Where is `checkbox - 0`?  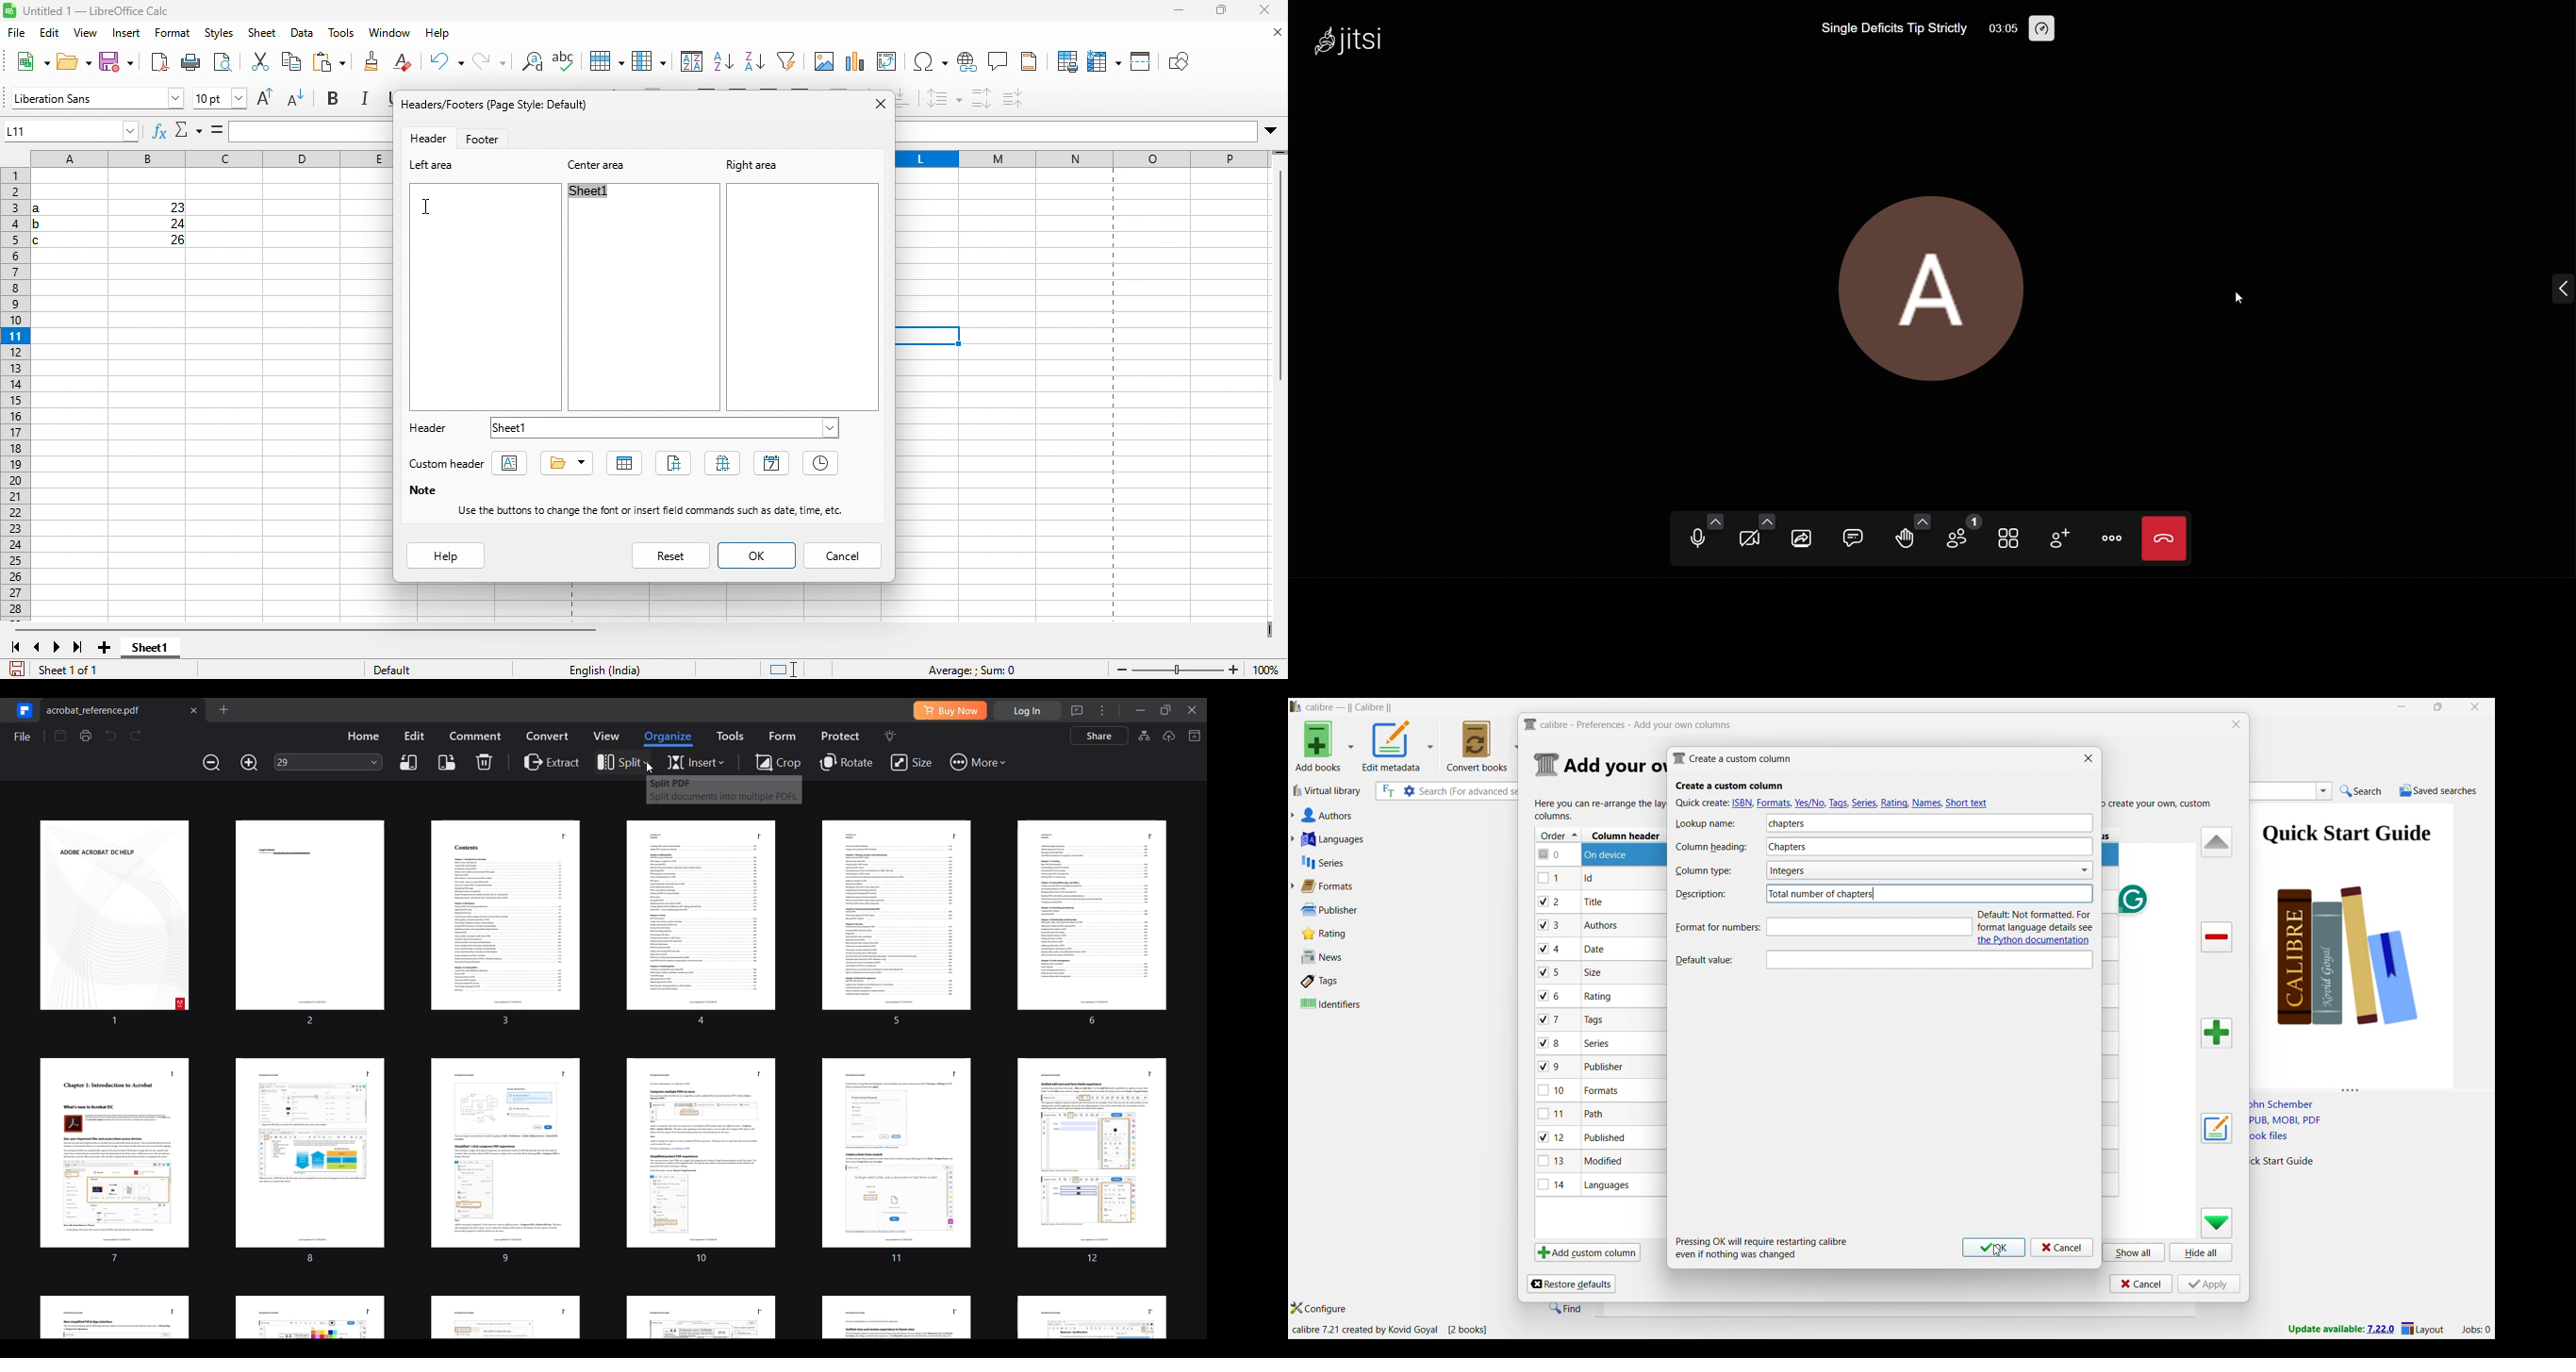 checkbox - 0 is located at coordinates (1550, 853).